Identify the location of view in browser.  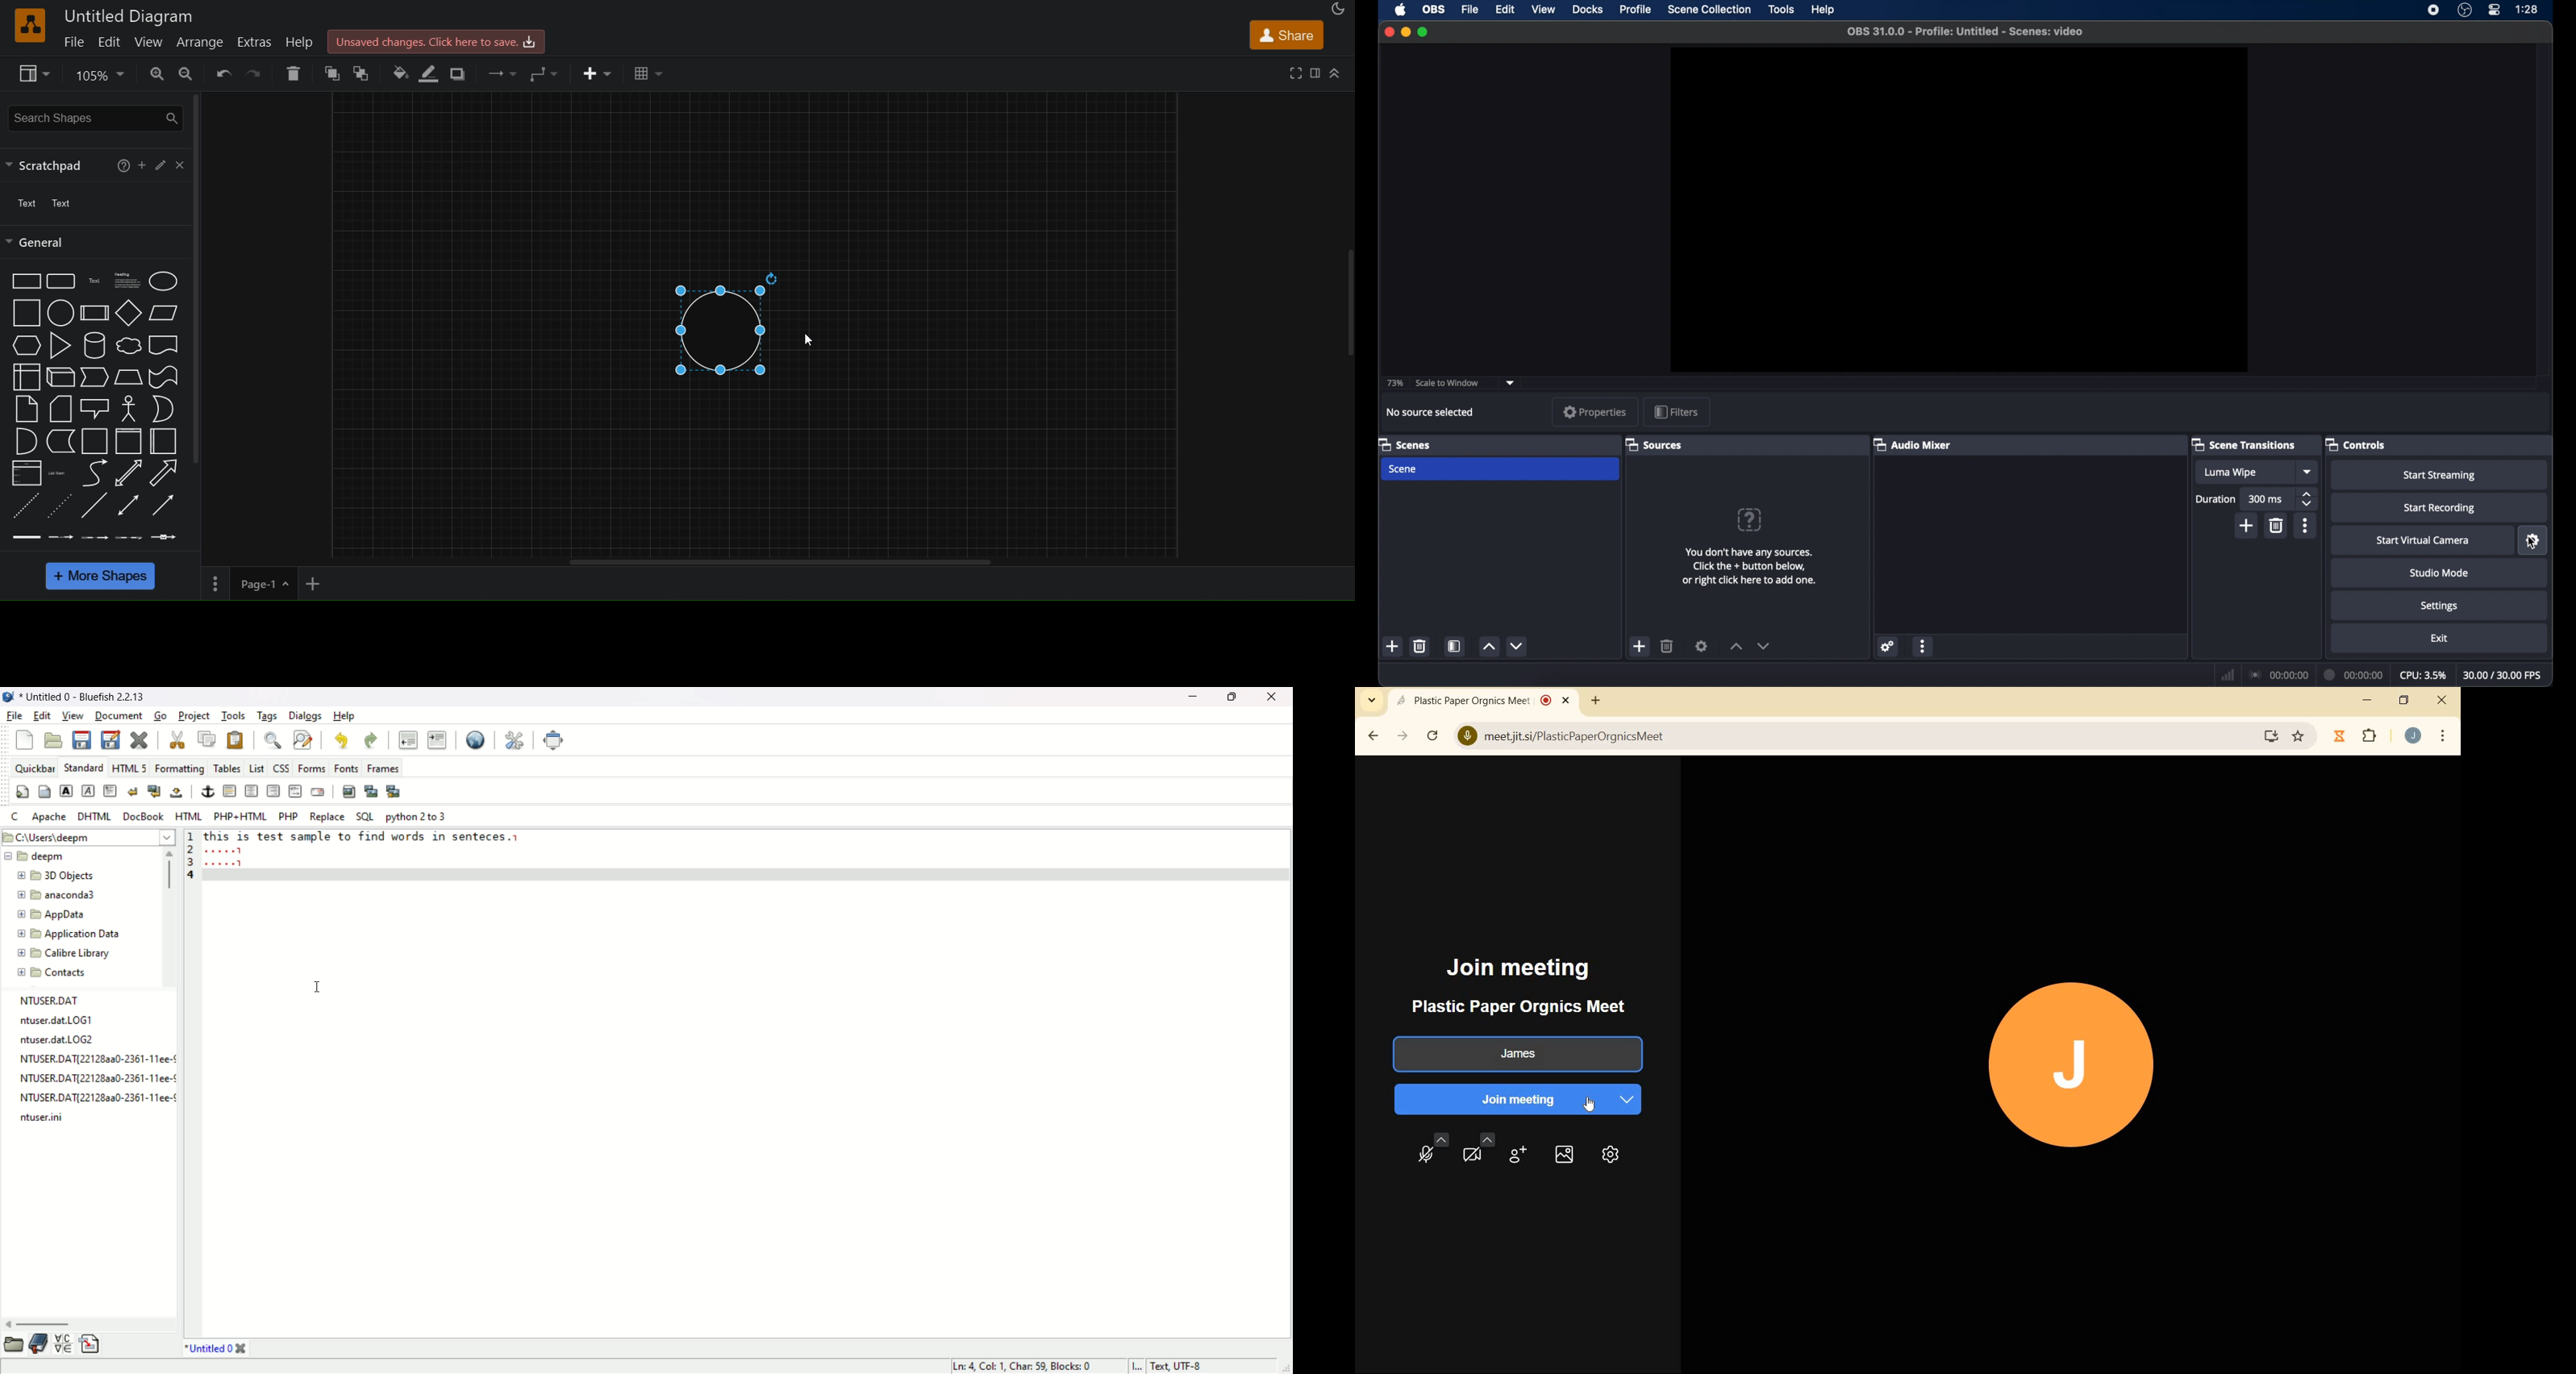
(473, 741).